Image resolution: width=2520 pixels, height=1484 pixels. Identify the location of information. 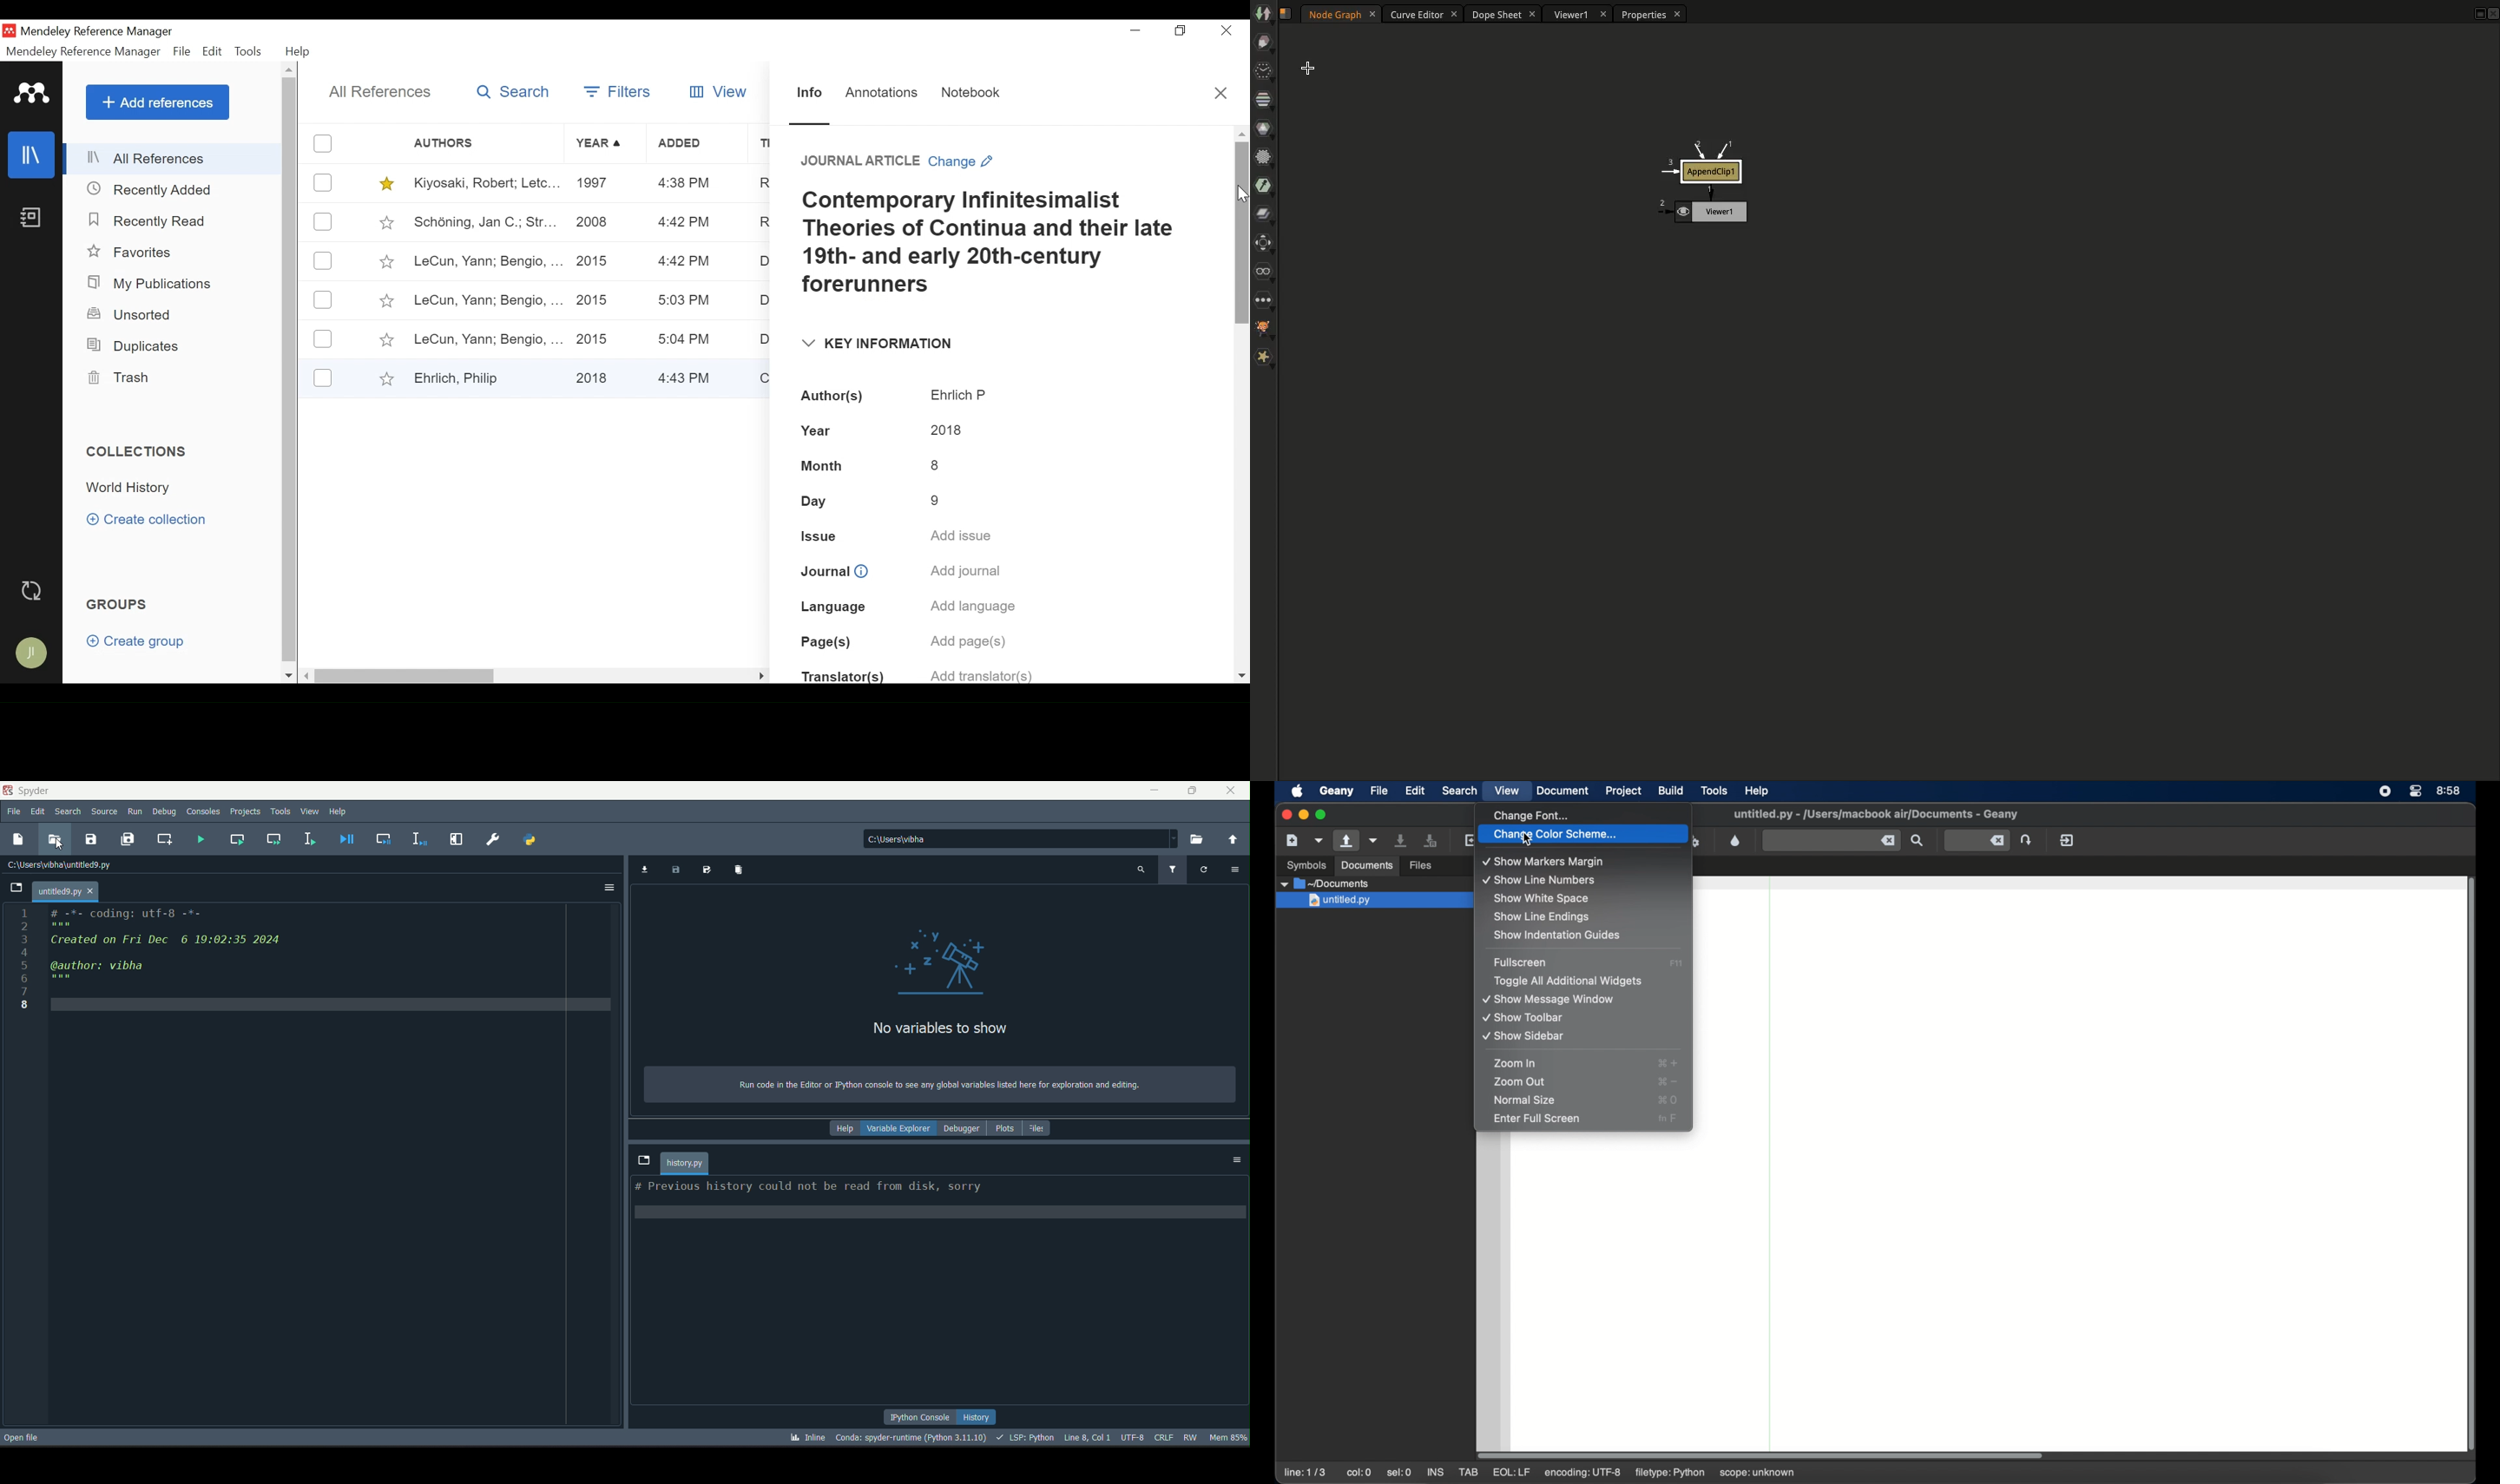
(865, 569).